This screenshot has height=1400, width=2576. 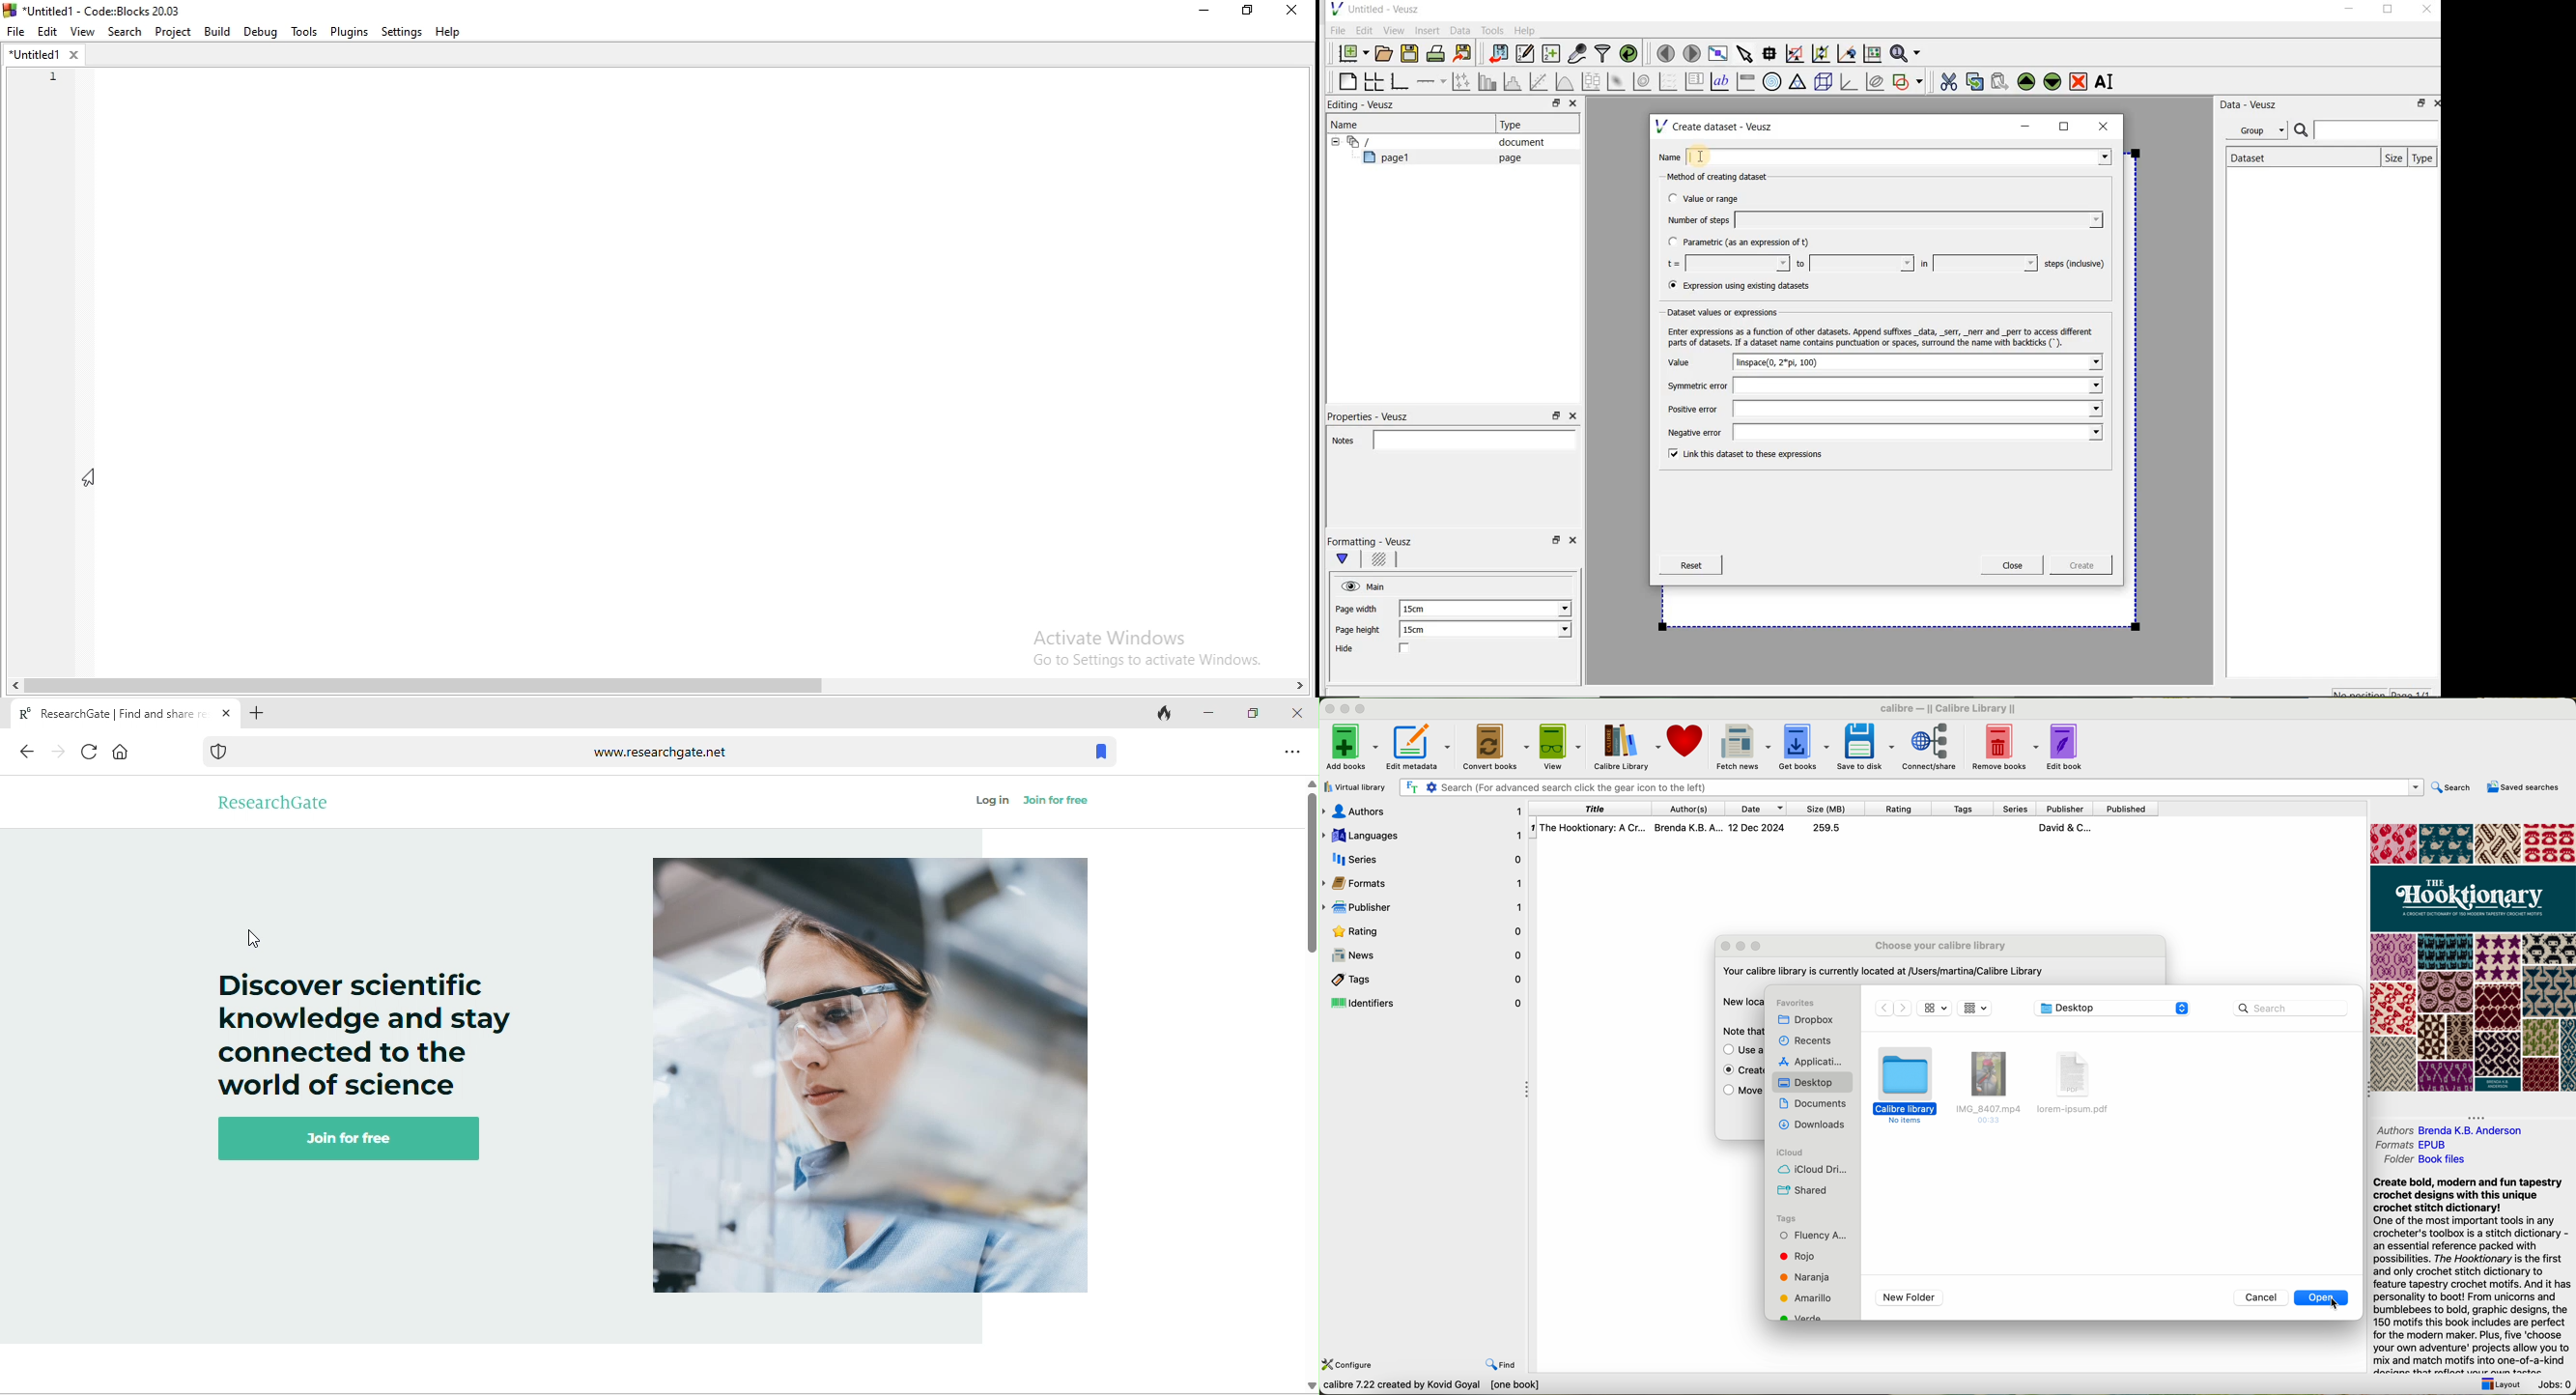 What do you see at coordinates (1813, 1171) in the screenshot?
I see `icloud drive` at bounding box center [1813, 1171].